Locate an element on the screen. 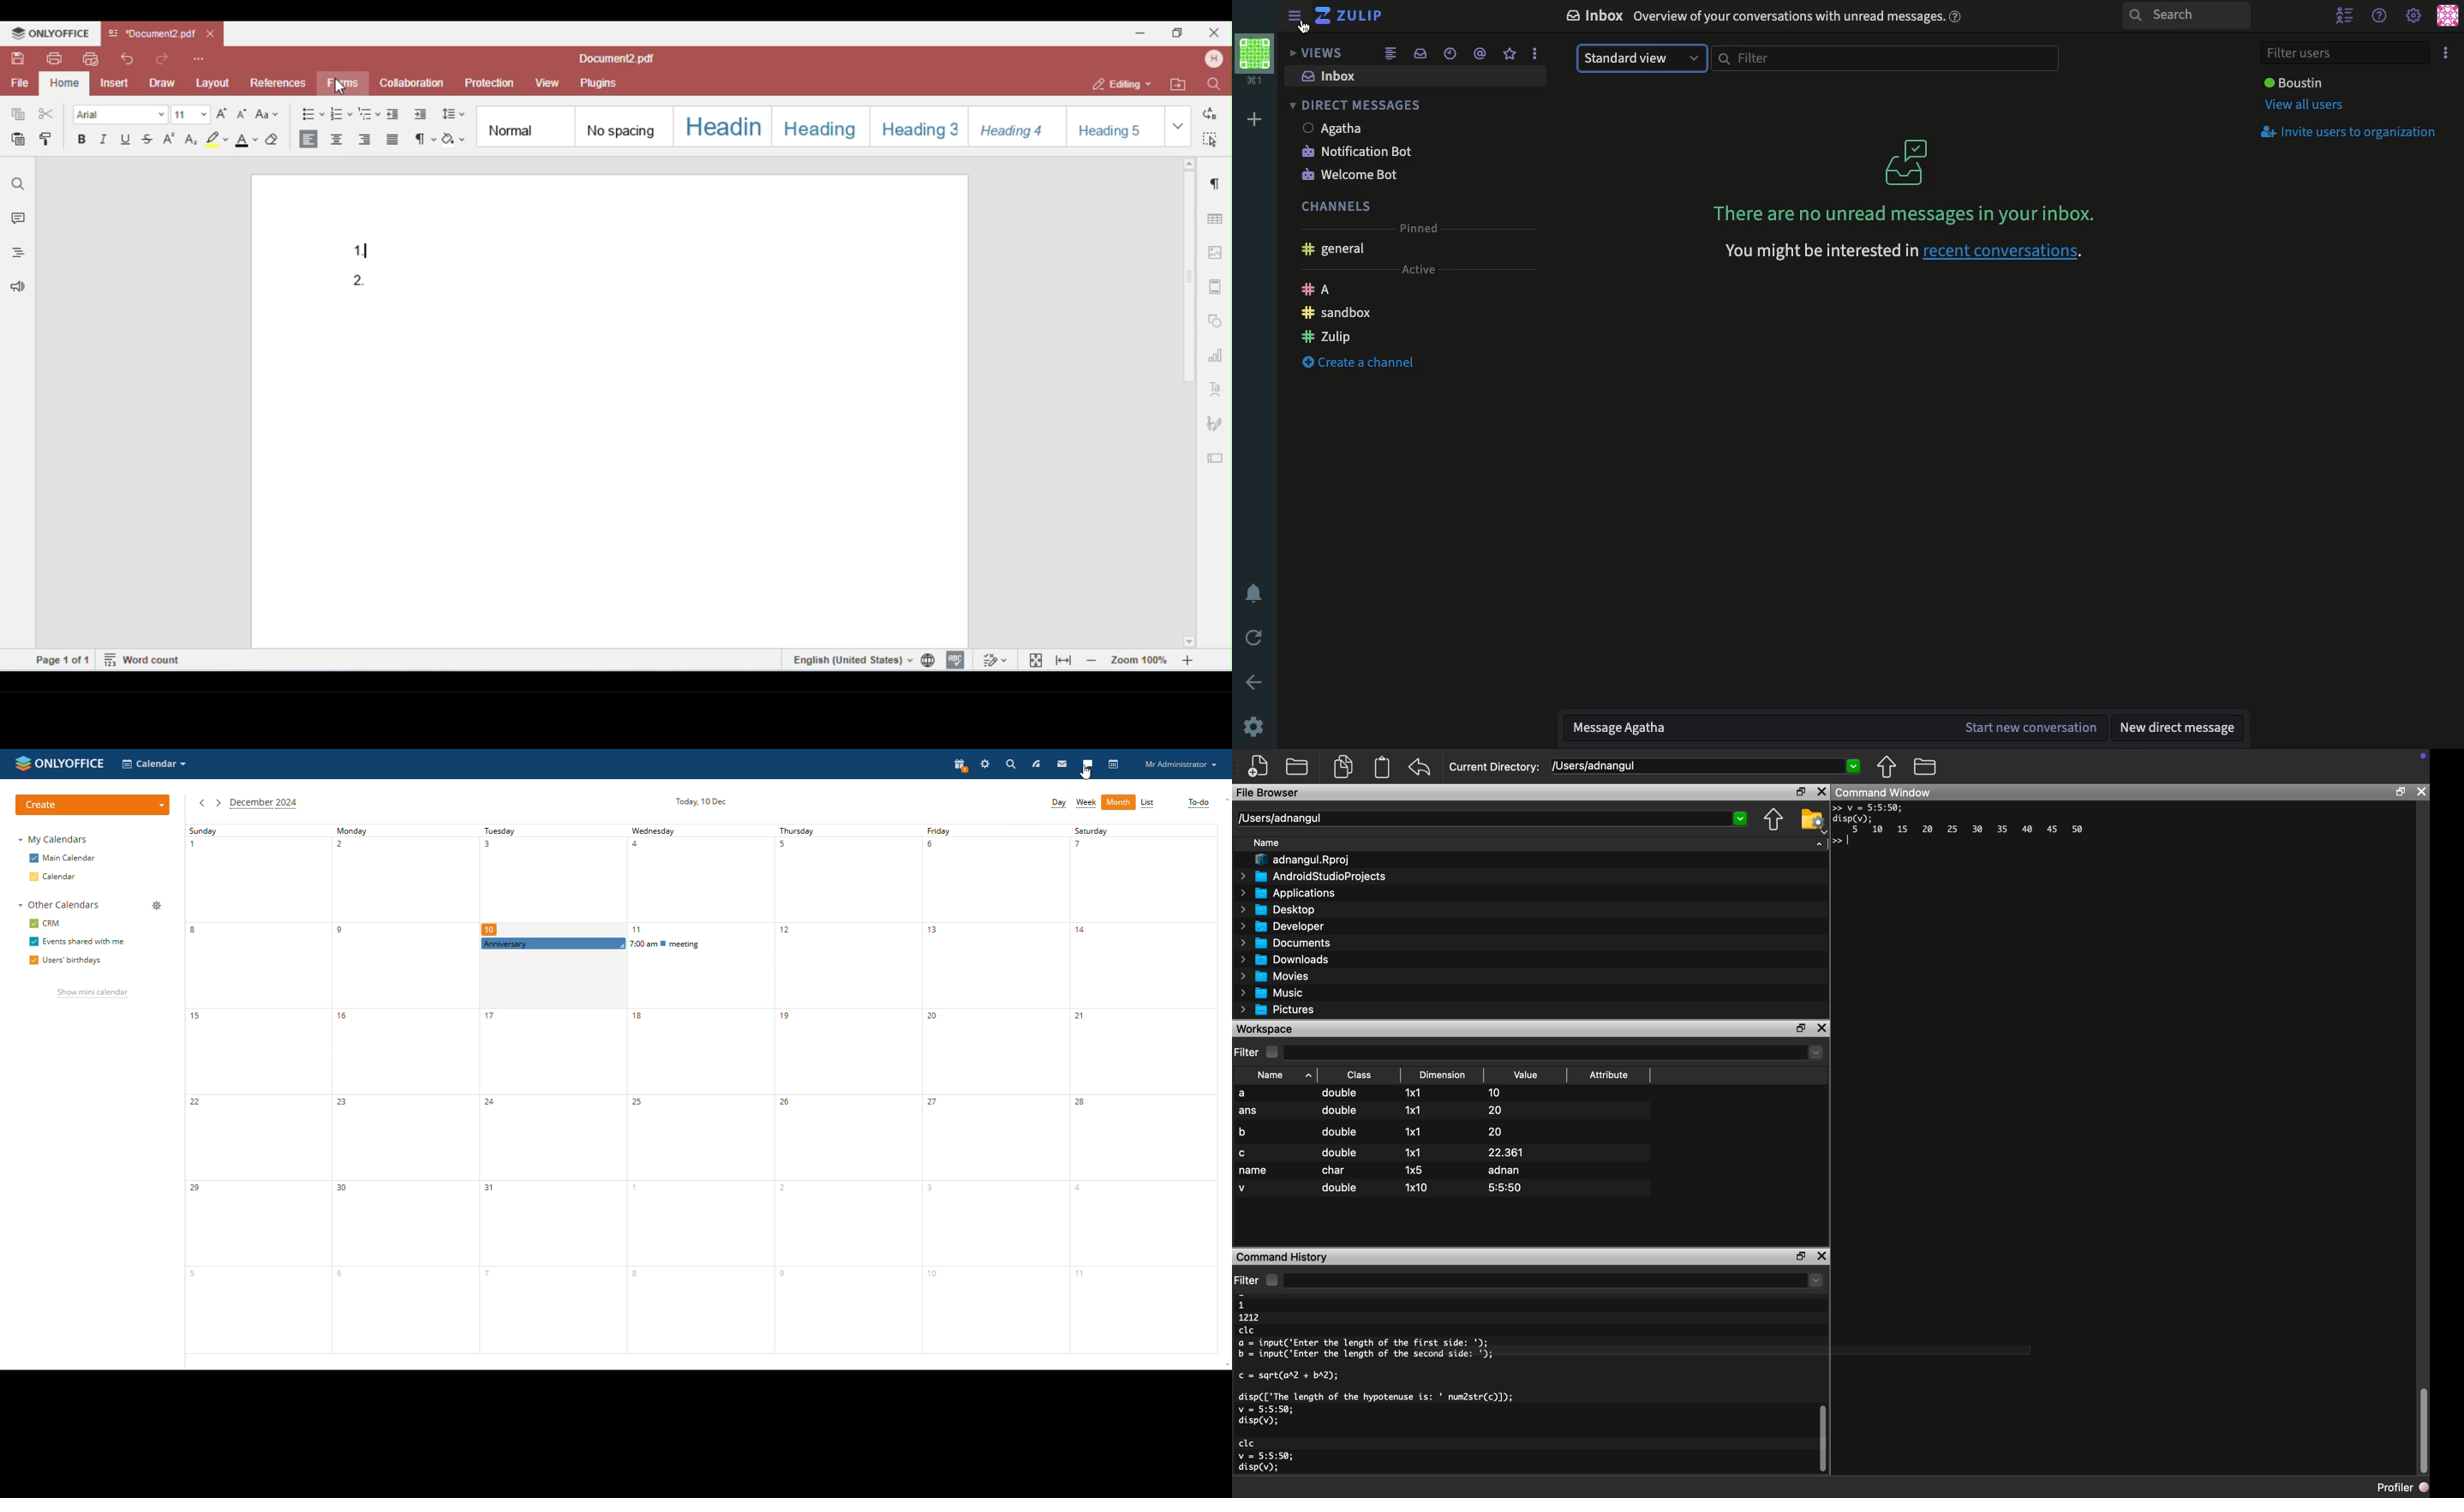 Image resolution: width=2464 pixels, height=1512 pixels. Mouse Cursor is located at coordinates (1306, 27).